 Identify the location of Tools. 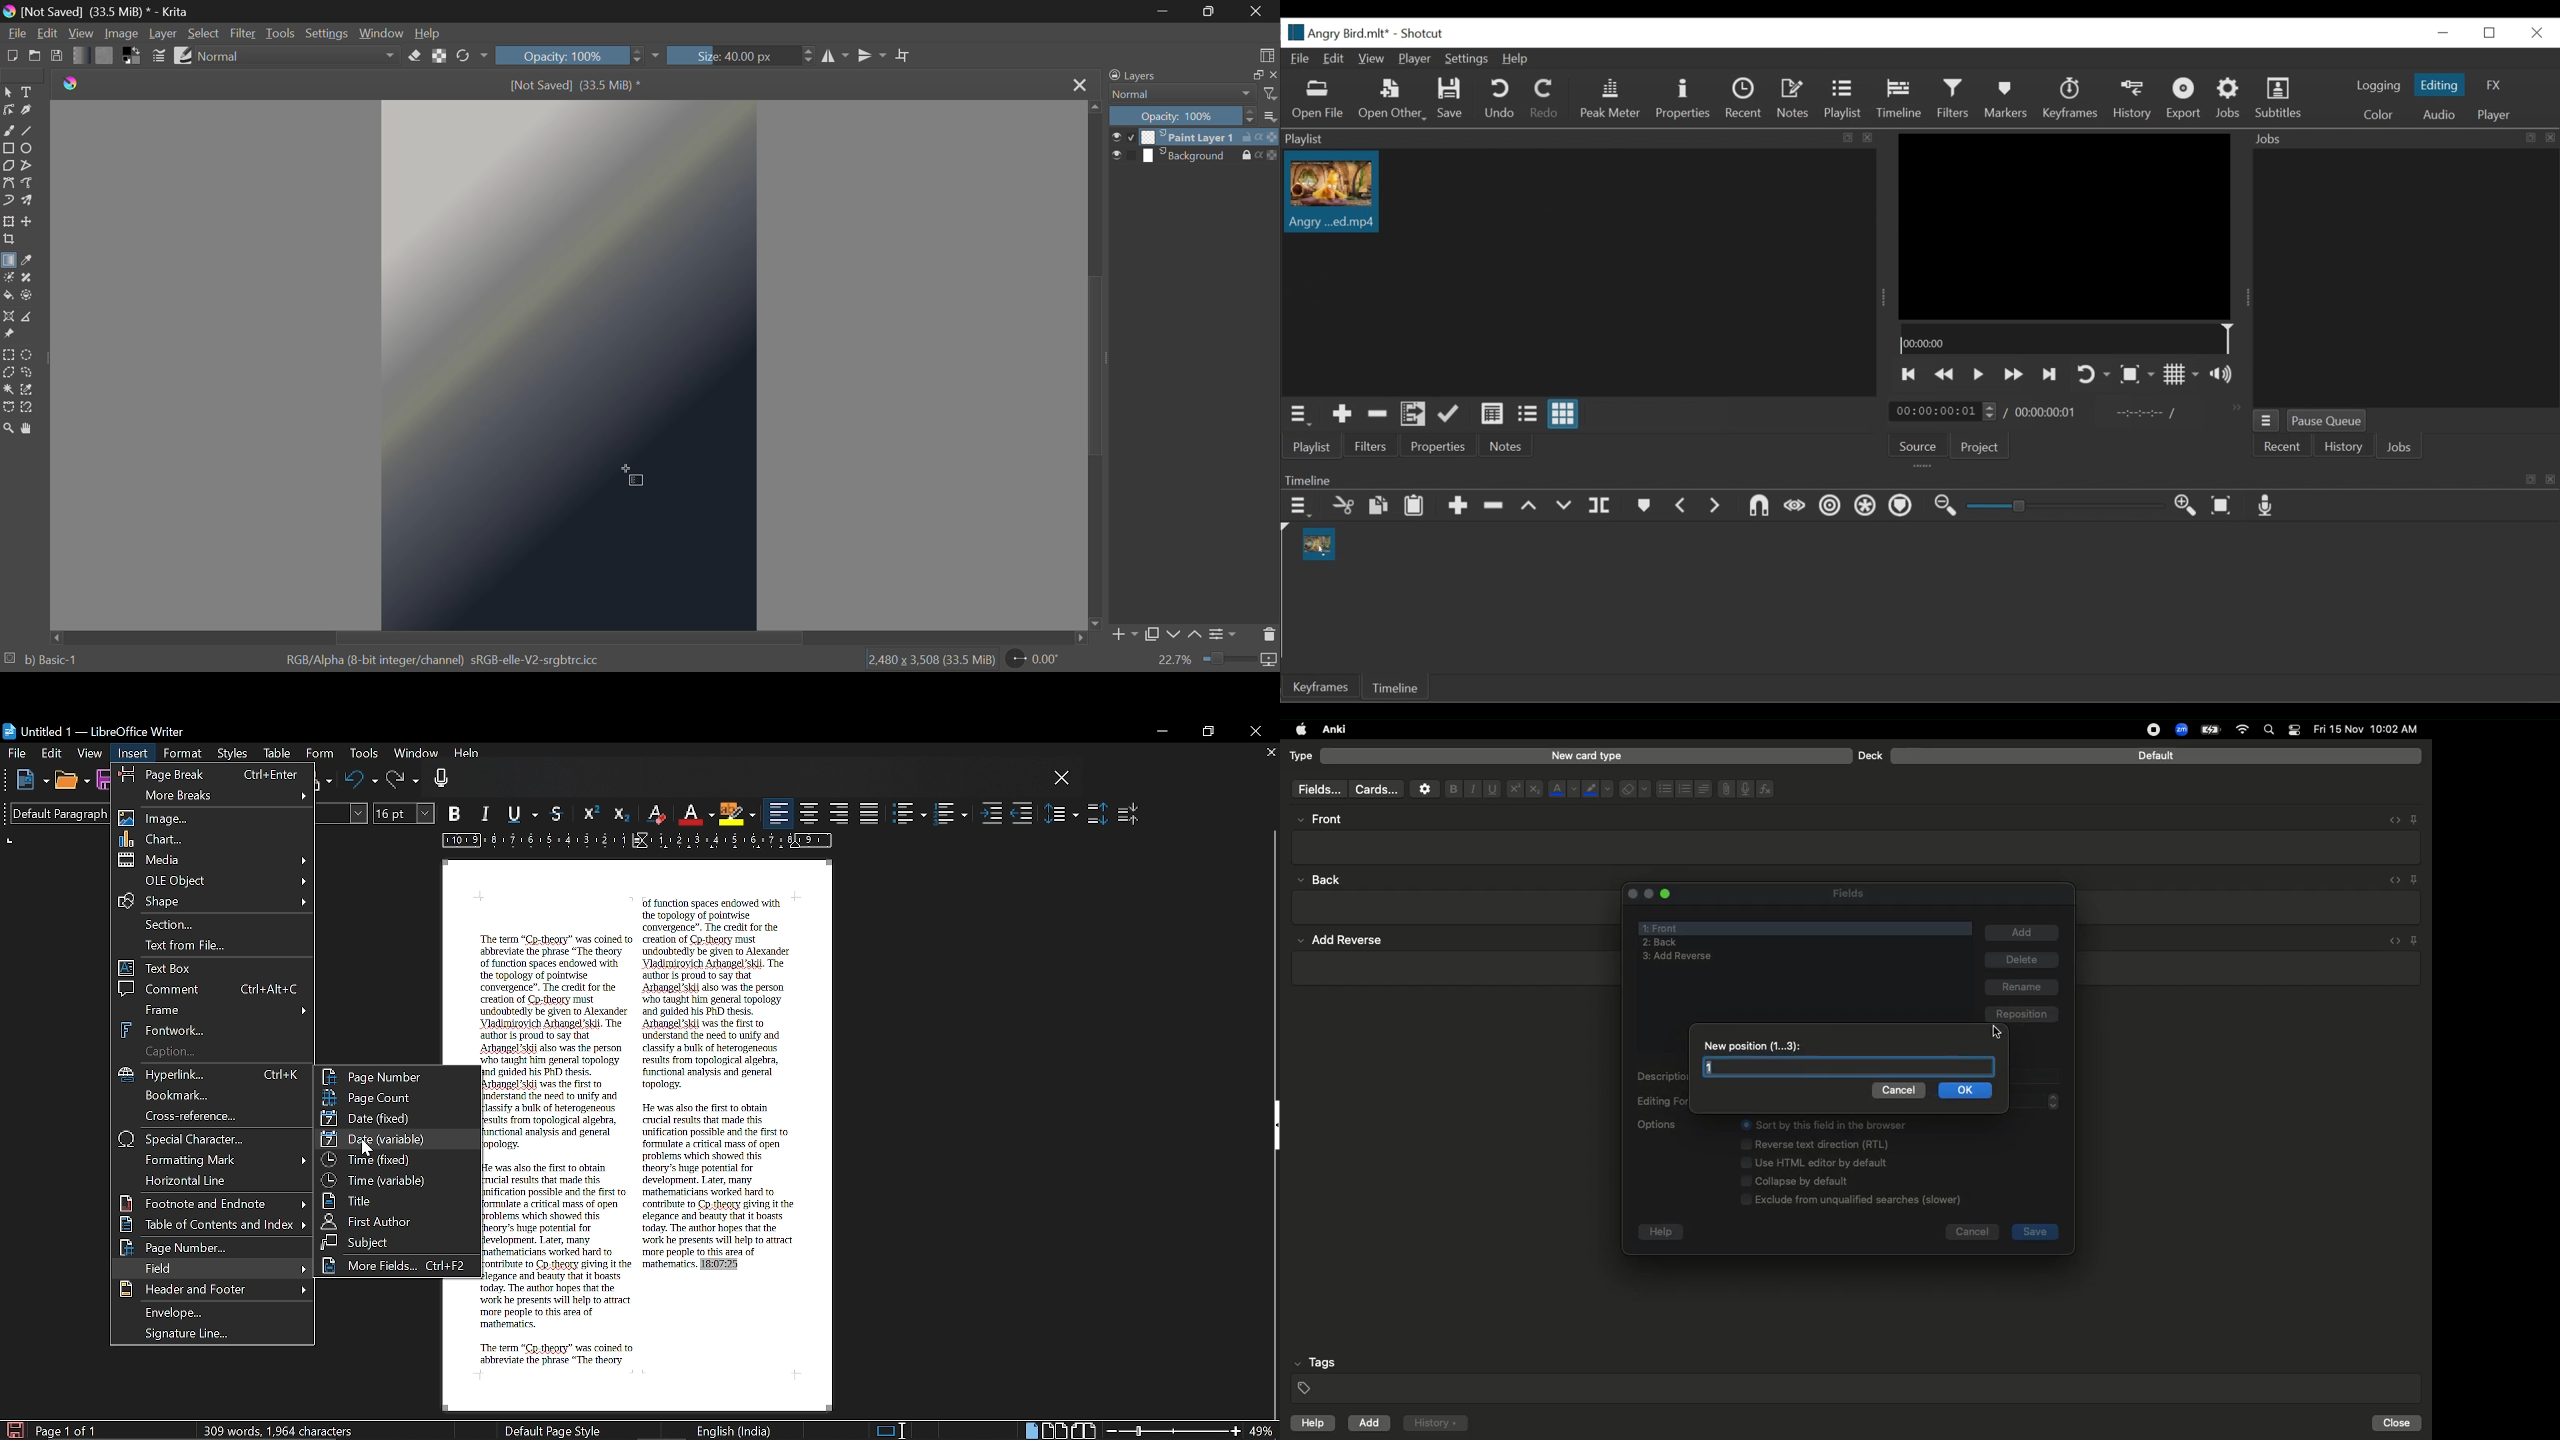
(362, 755).